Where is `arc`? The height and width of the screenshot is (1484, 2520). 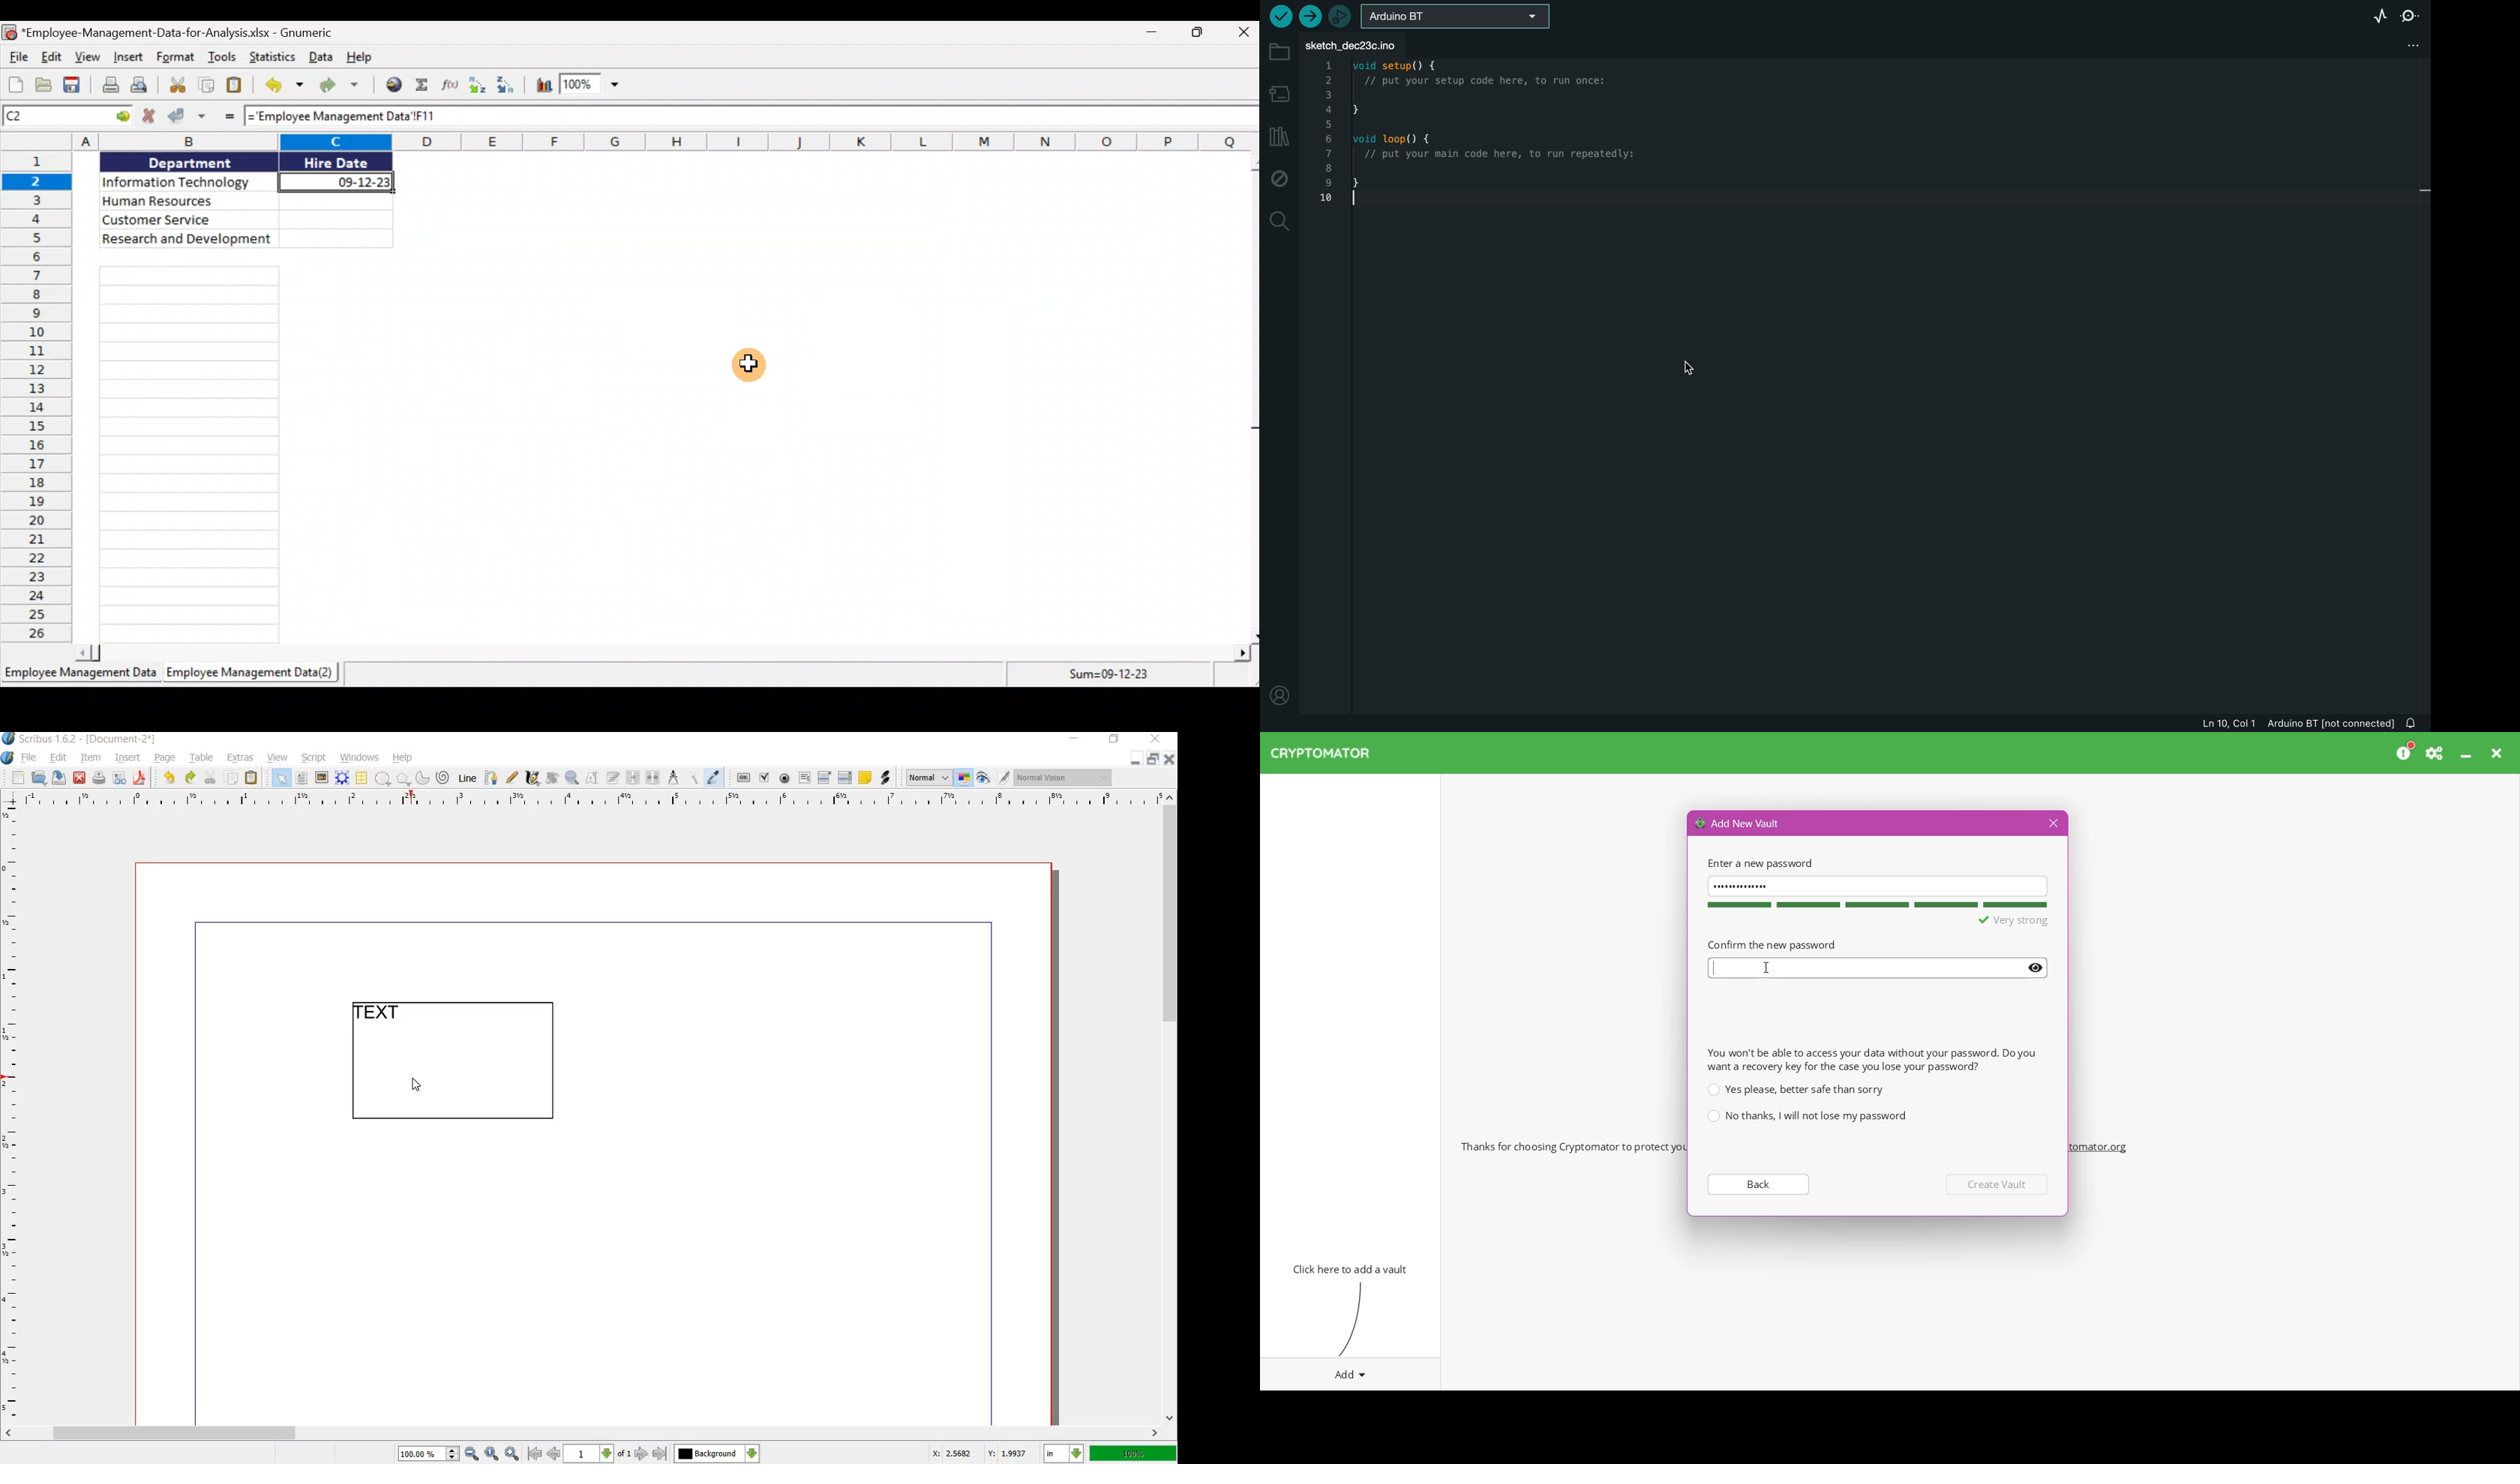 arc is located at coordinates (421, 777).